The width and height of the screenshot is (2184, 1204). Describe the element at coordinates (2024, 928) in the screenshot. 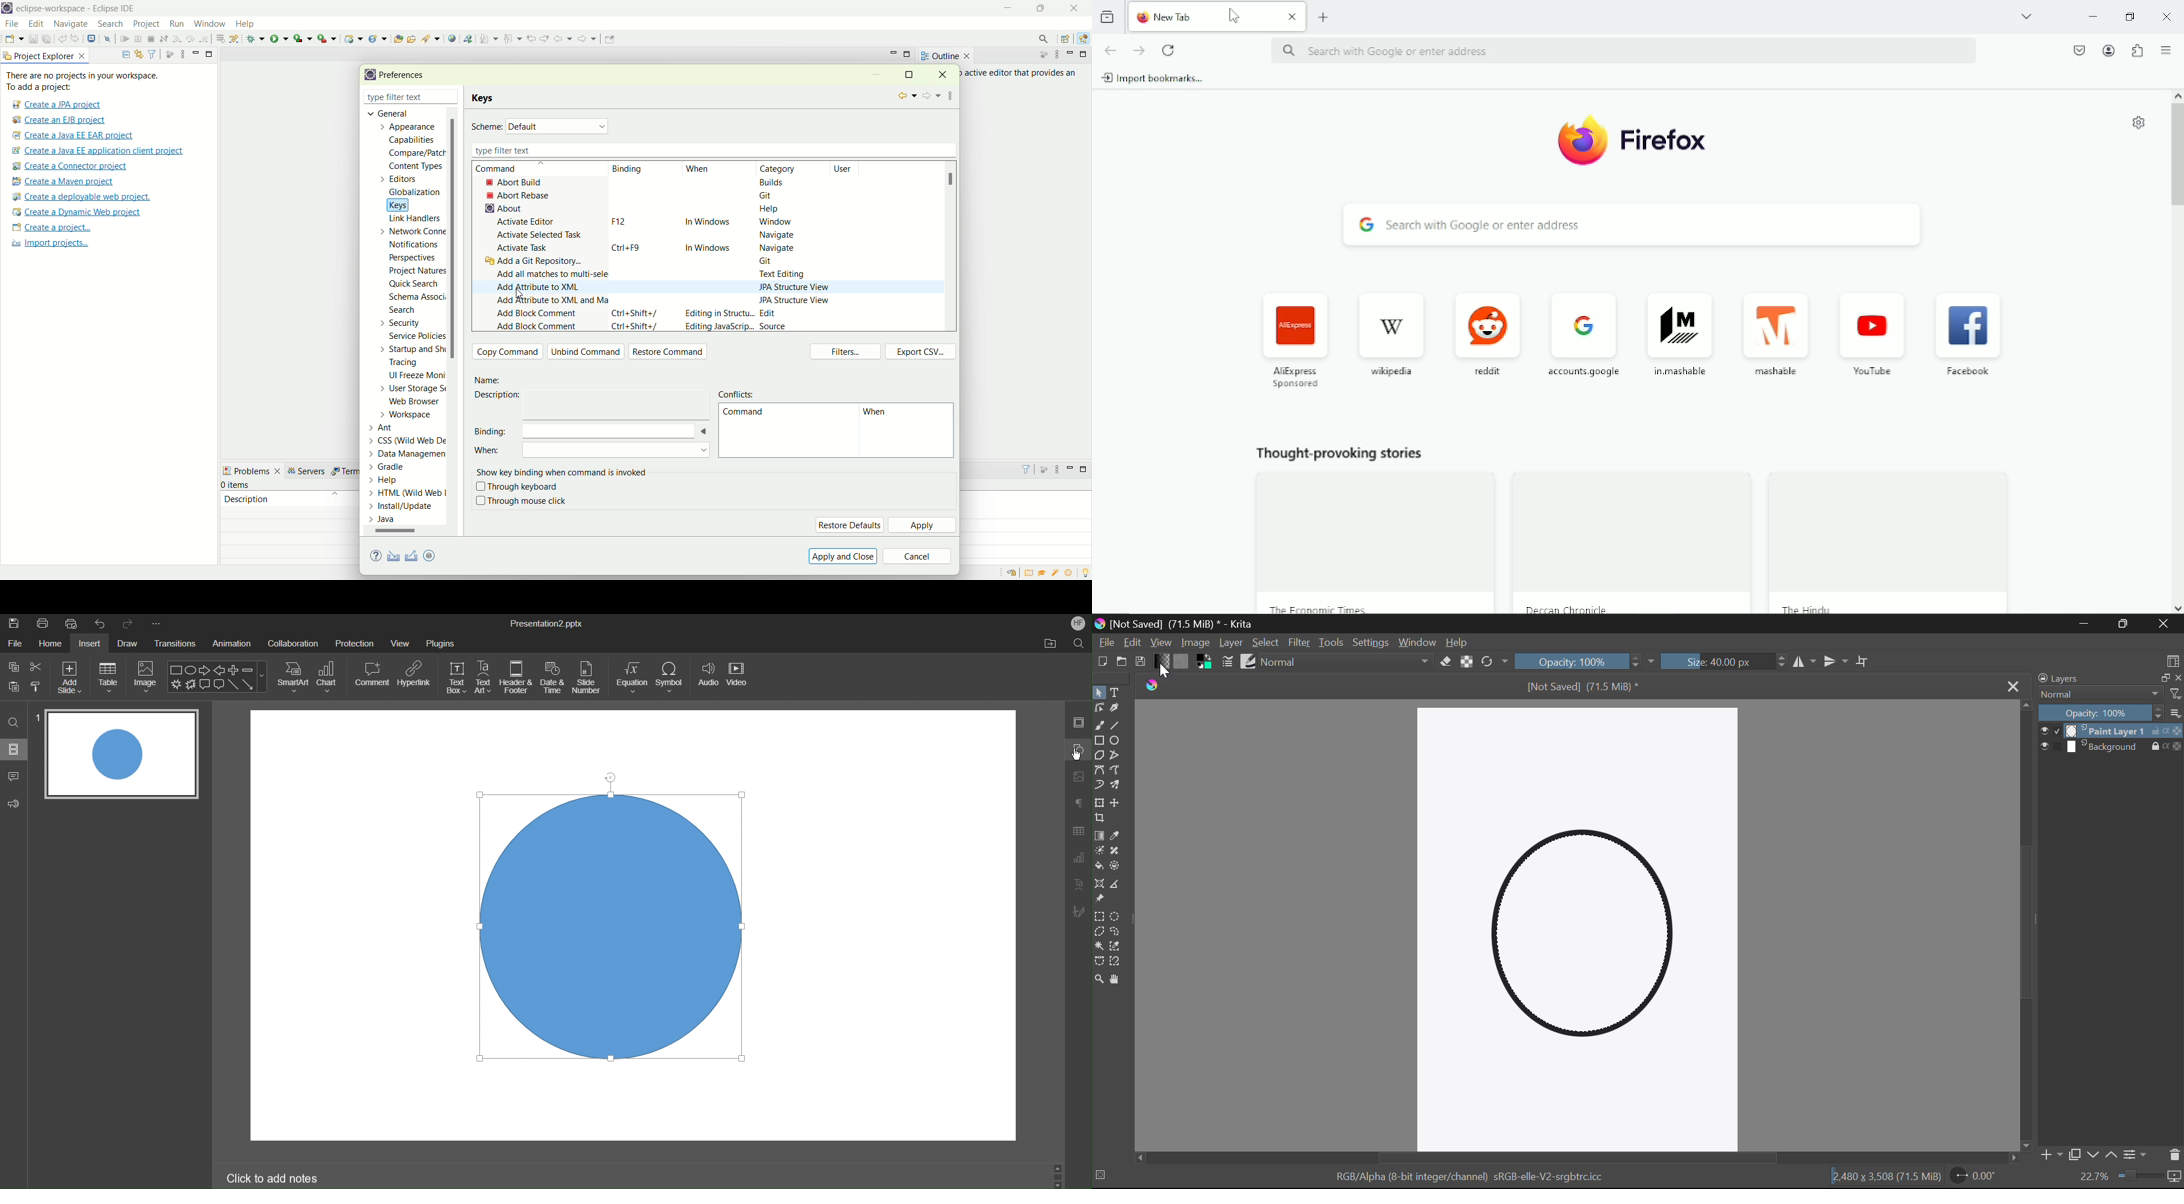

I see `Scroll Bar` at that location.